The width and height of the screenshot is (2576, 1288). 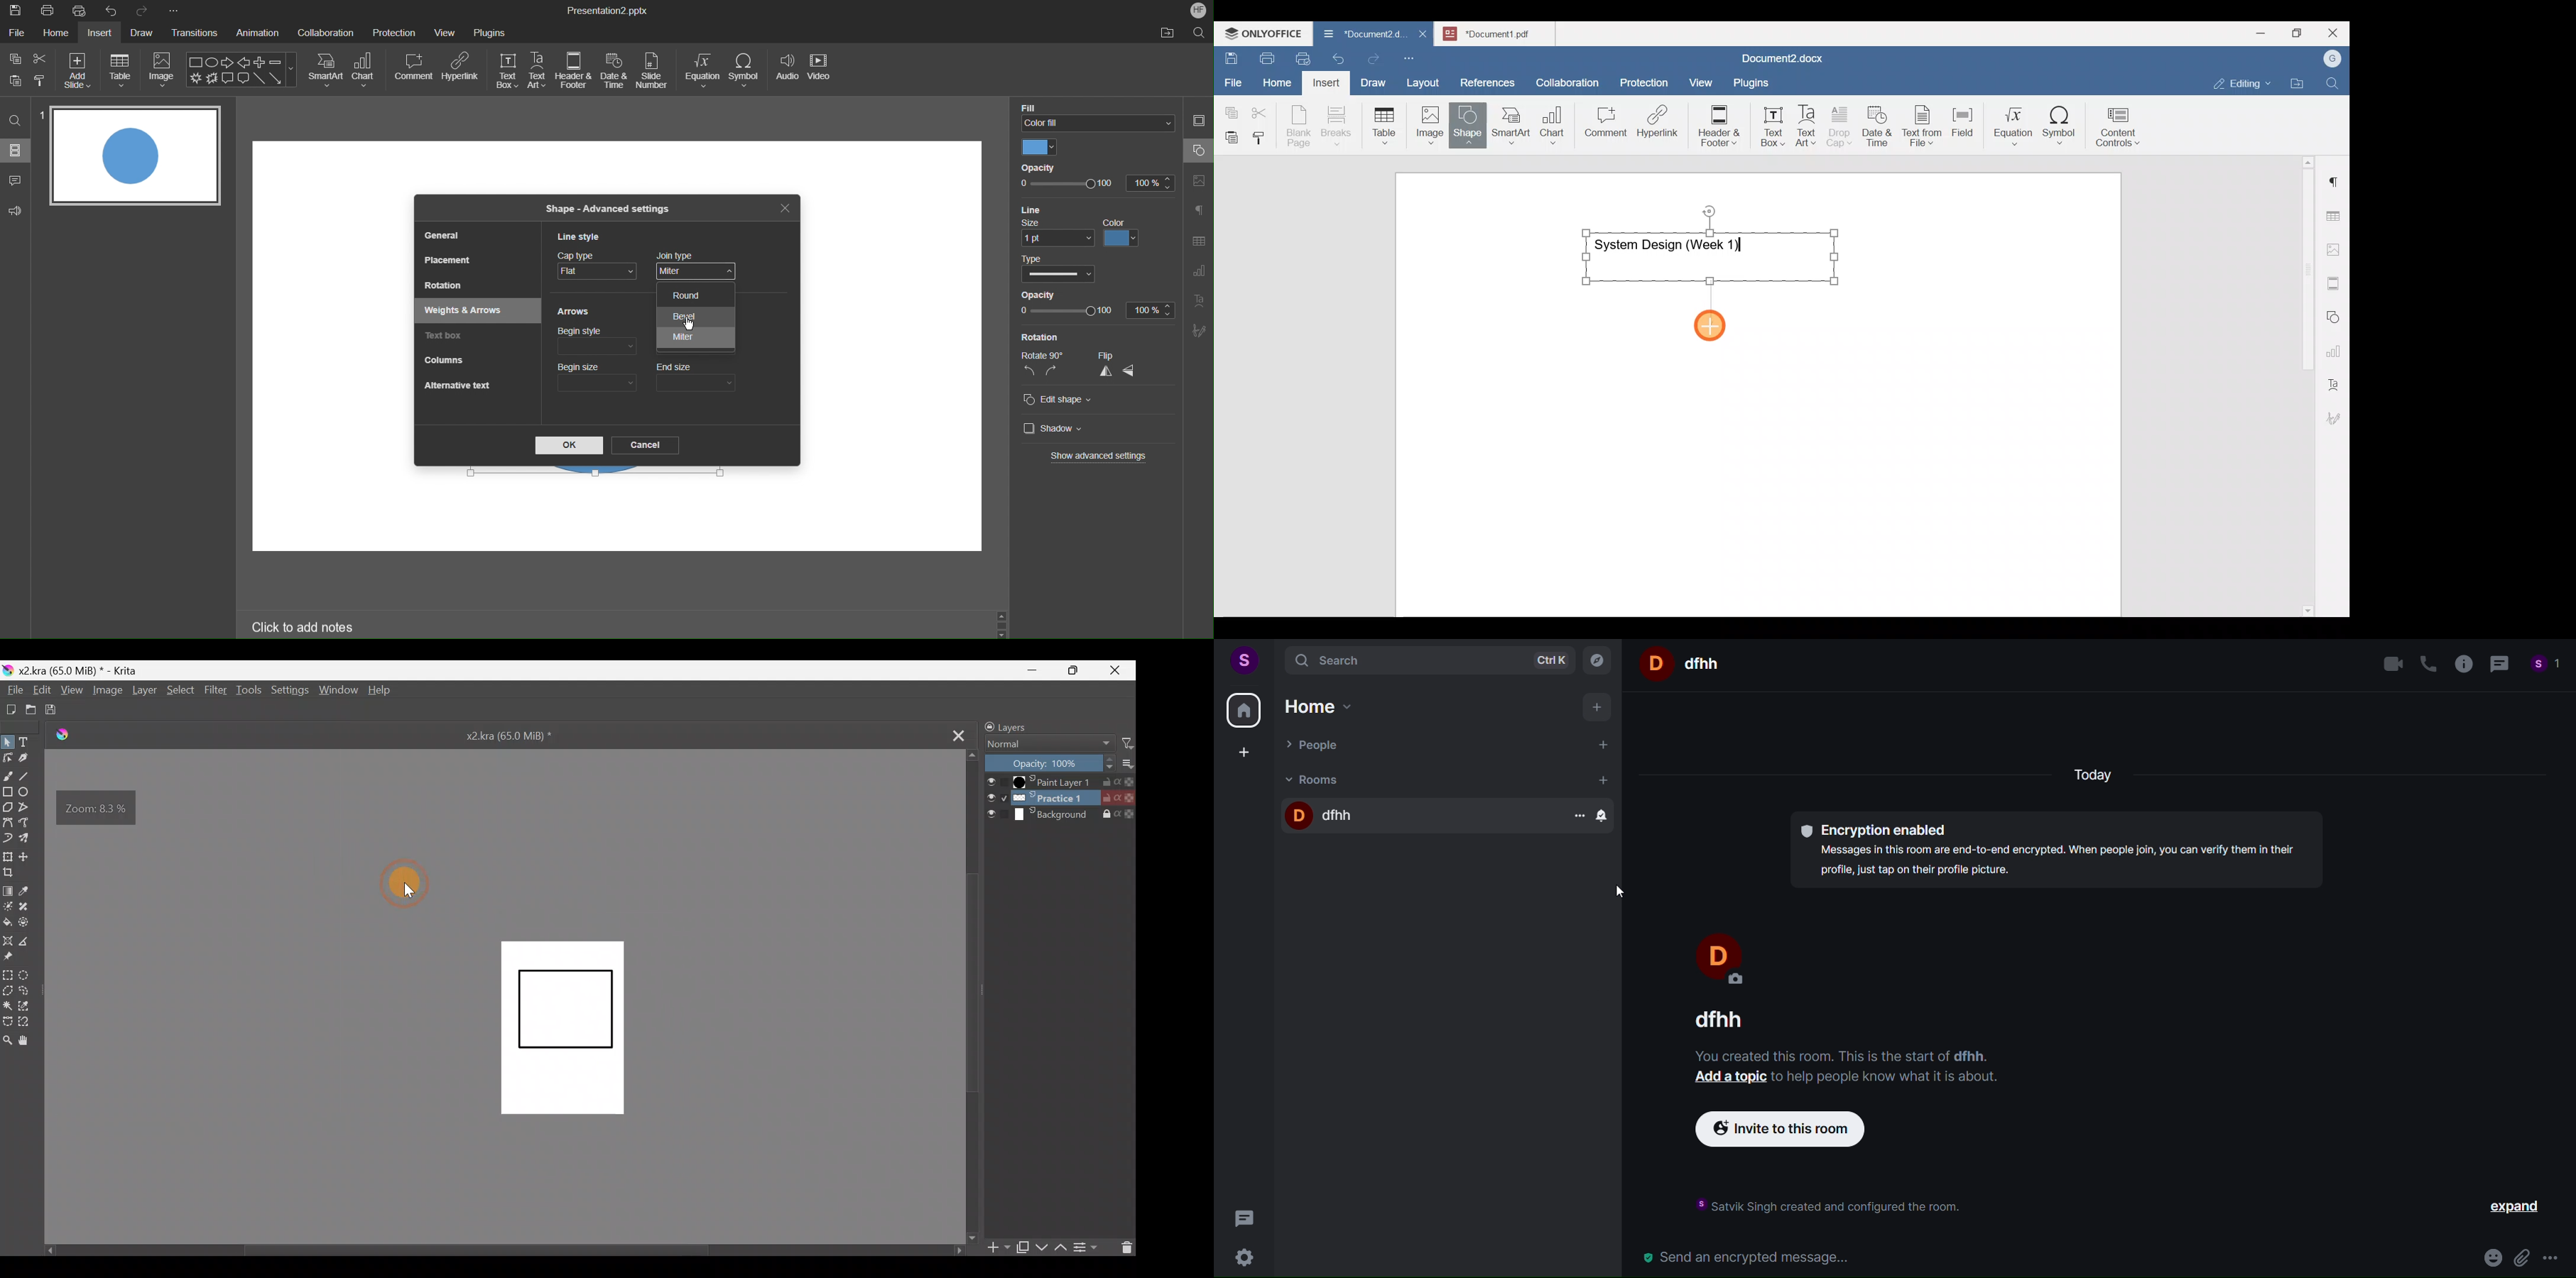 I want to click on Blank page, so click(x=1300, y=126).